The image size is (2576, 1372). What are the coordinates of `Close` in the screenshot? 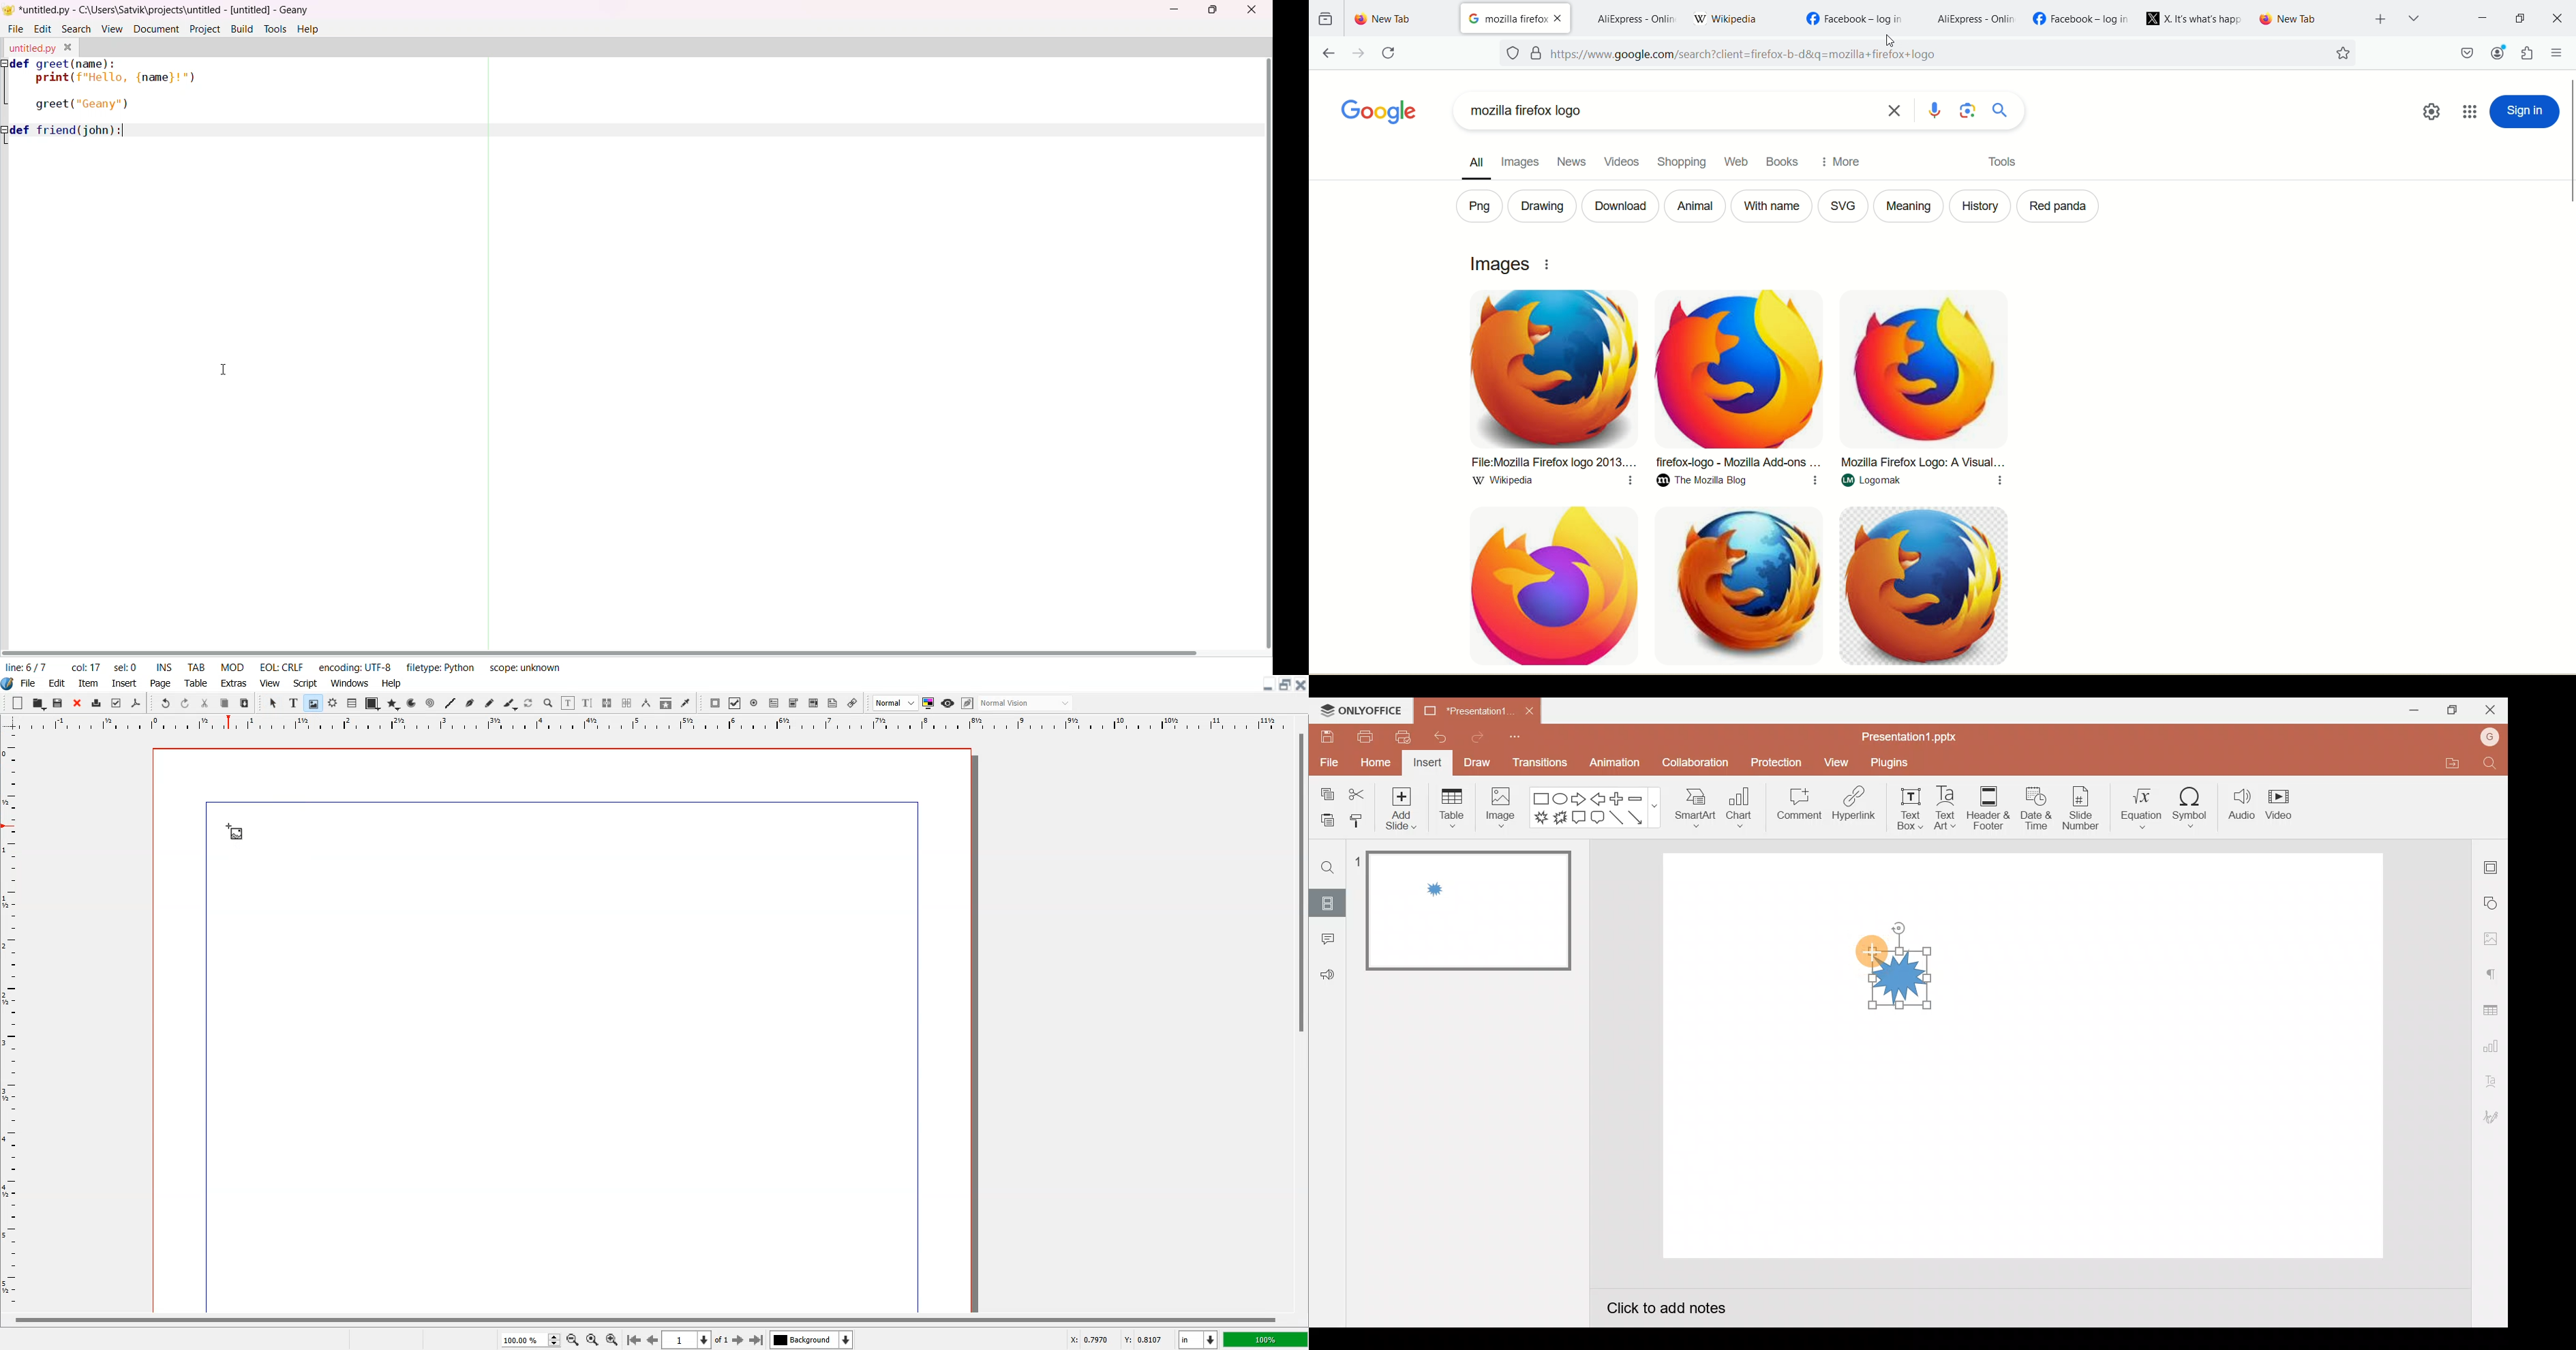 It's located at (1530, 710).